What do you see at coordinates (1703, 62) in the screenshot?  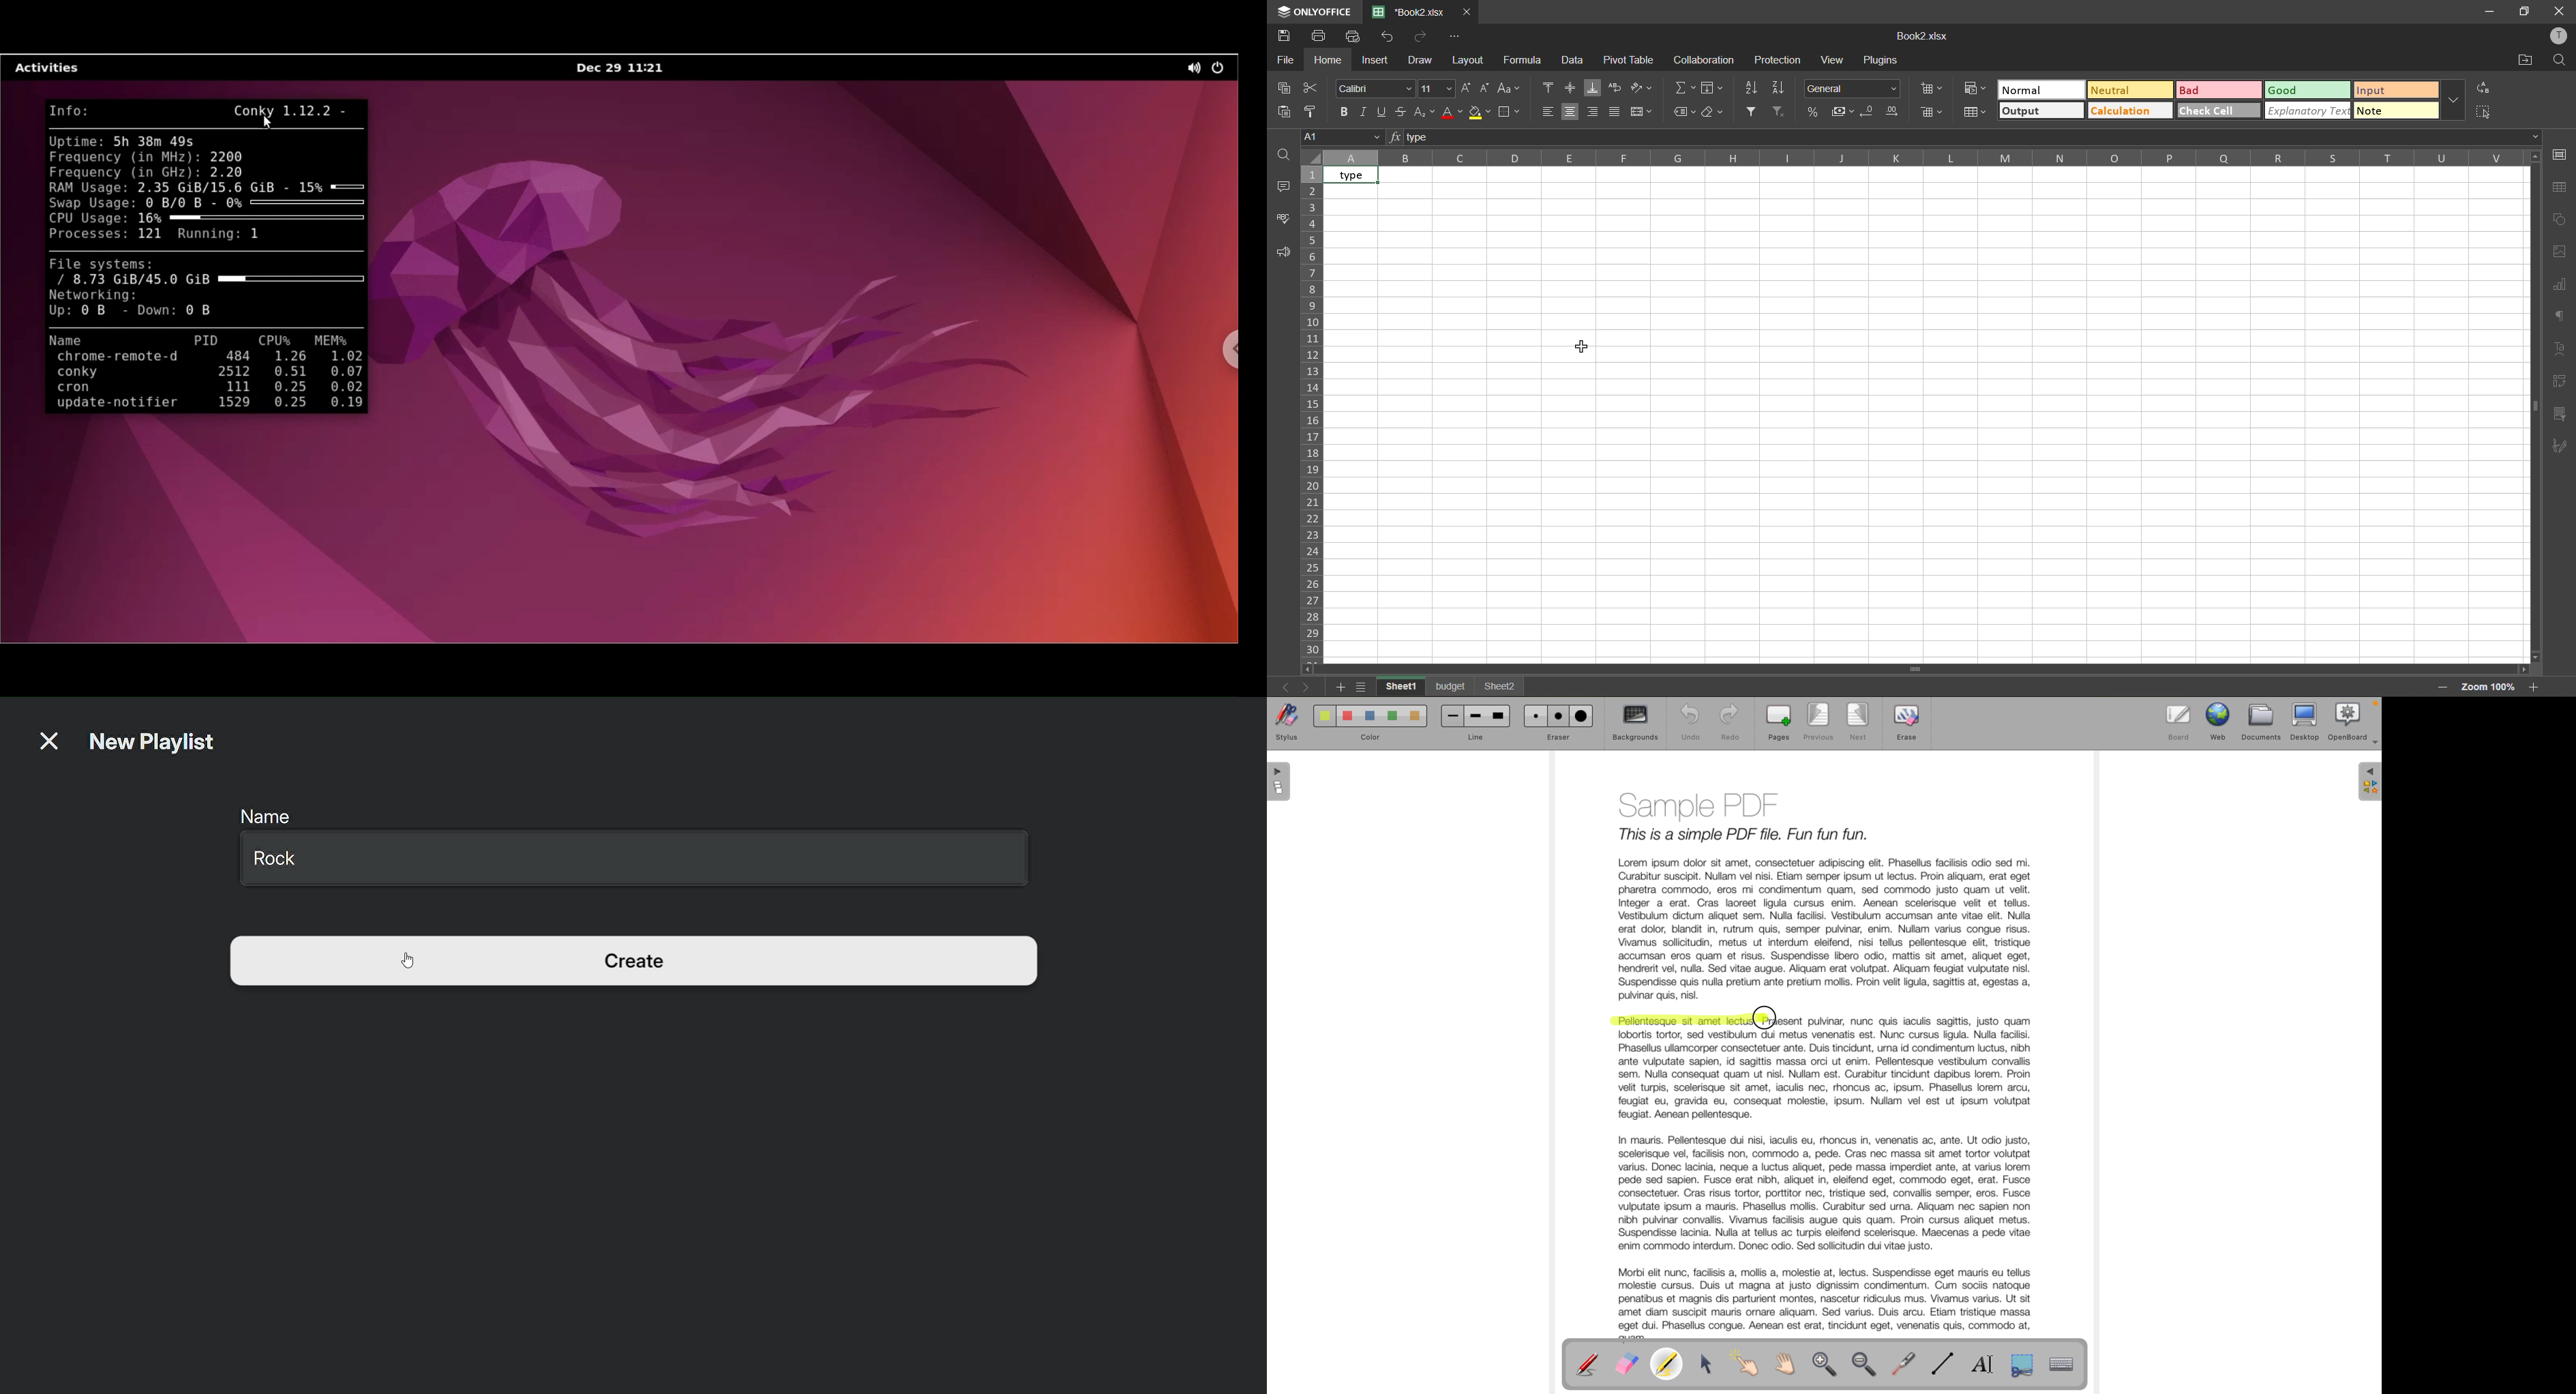 I see `collaboration` at bounding box center [1703, 62].